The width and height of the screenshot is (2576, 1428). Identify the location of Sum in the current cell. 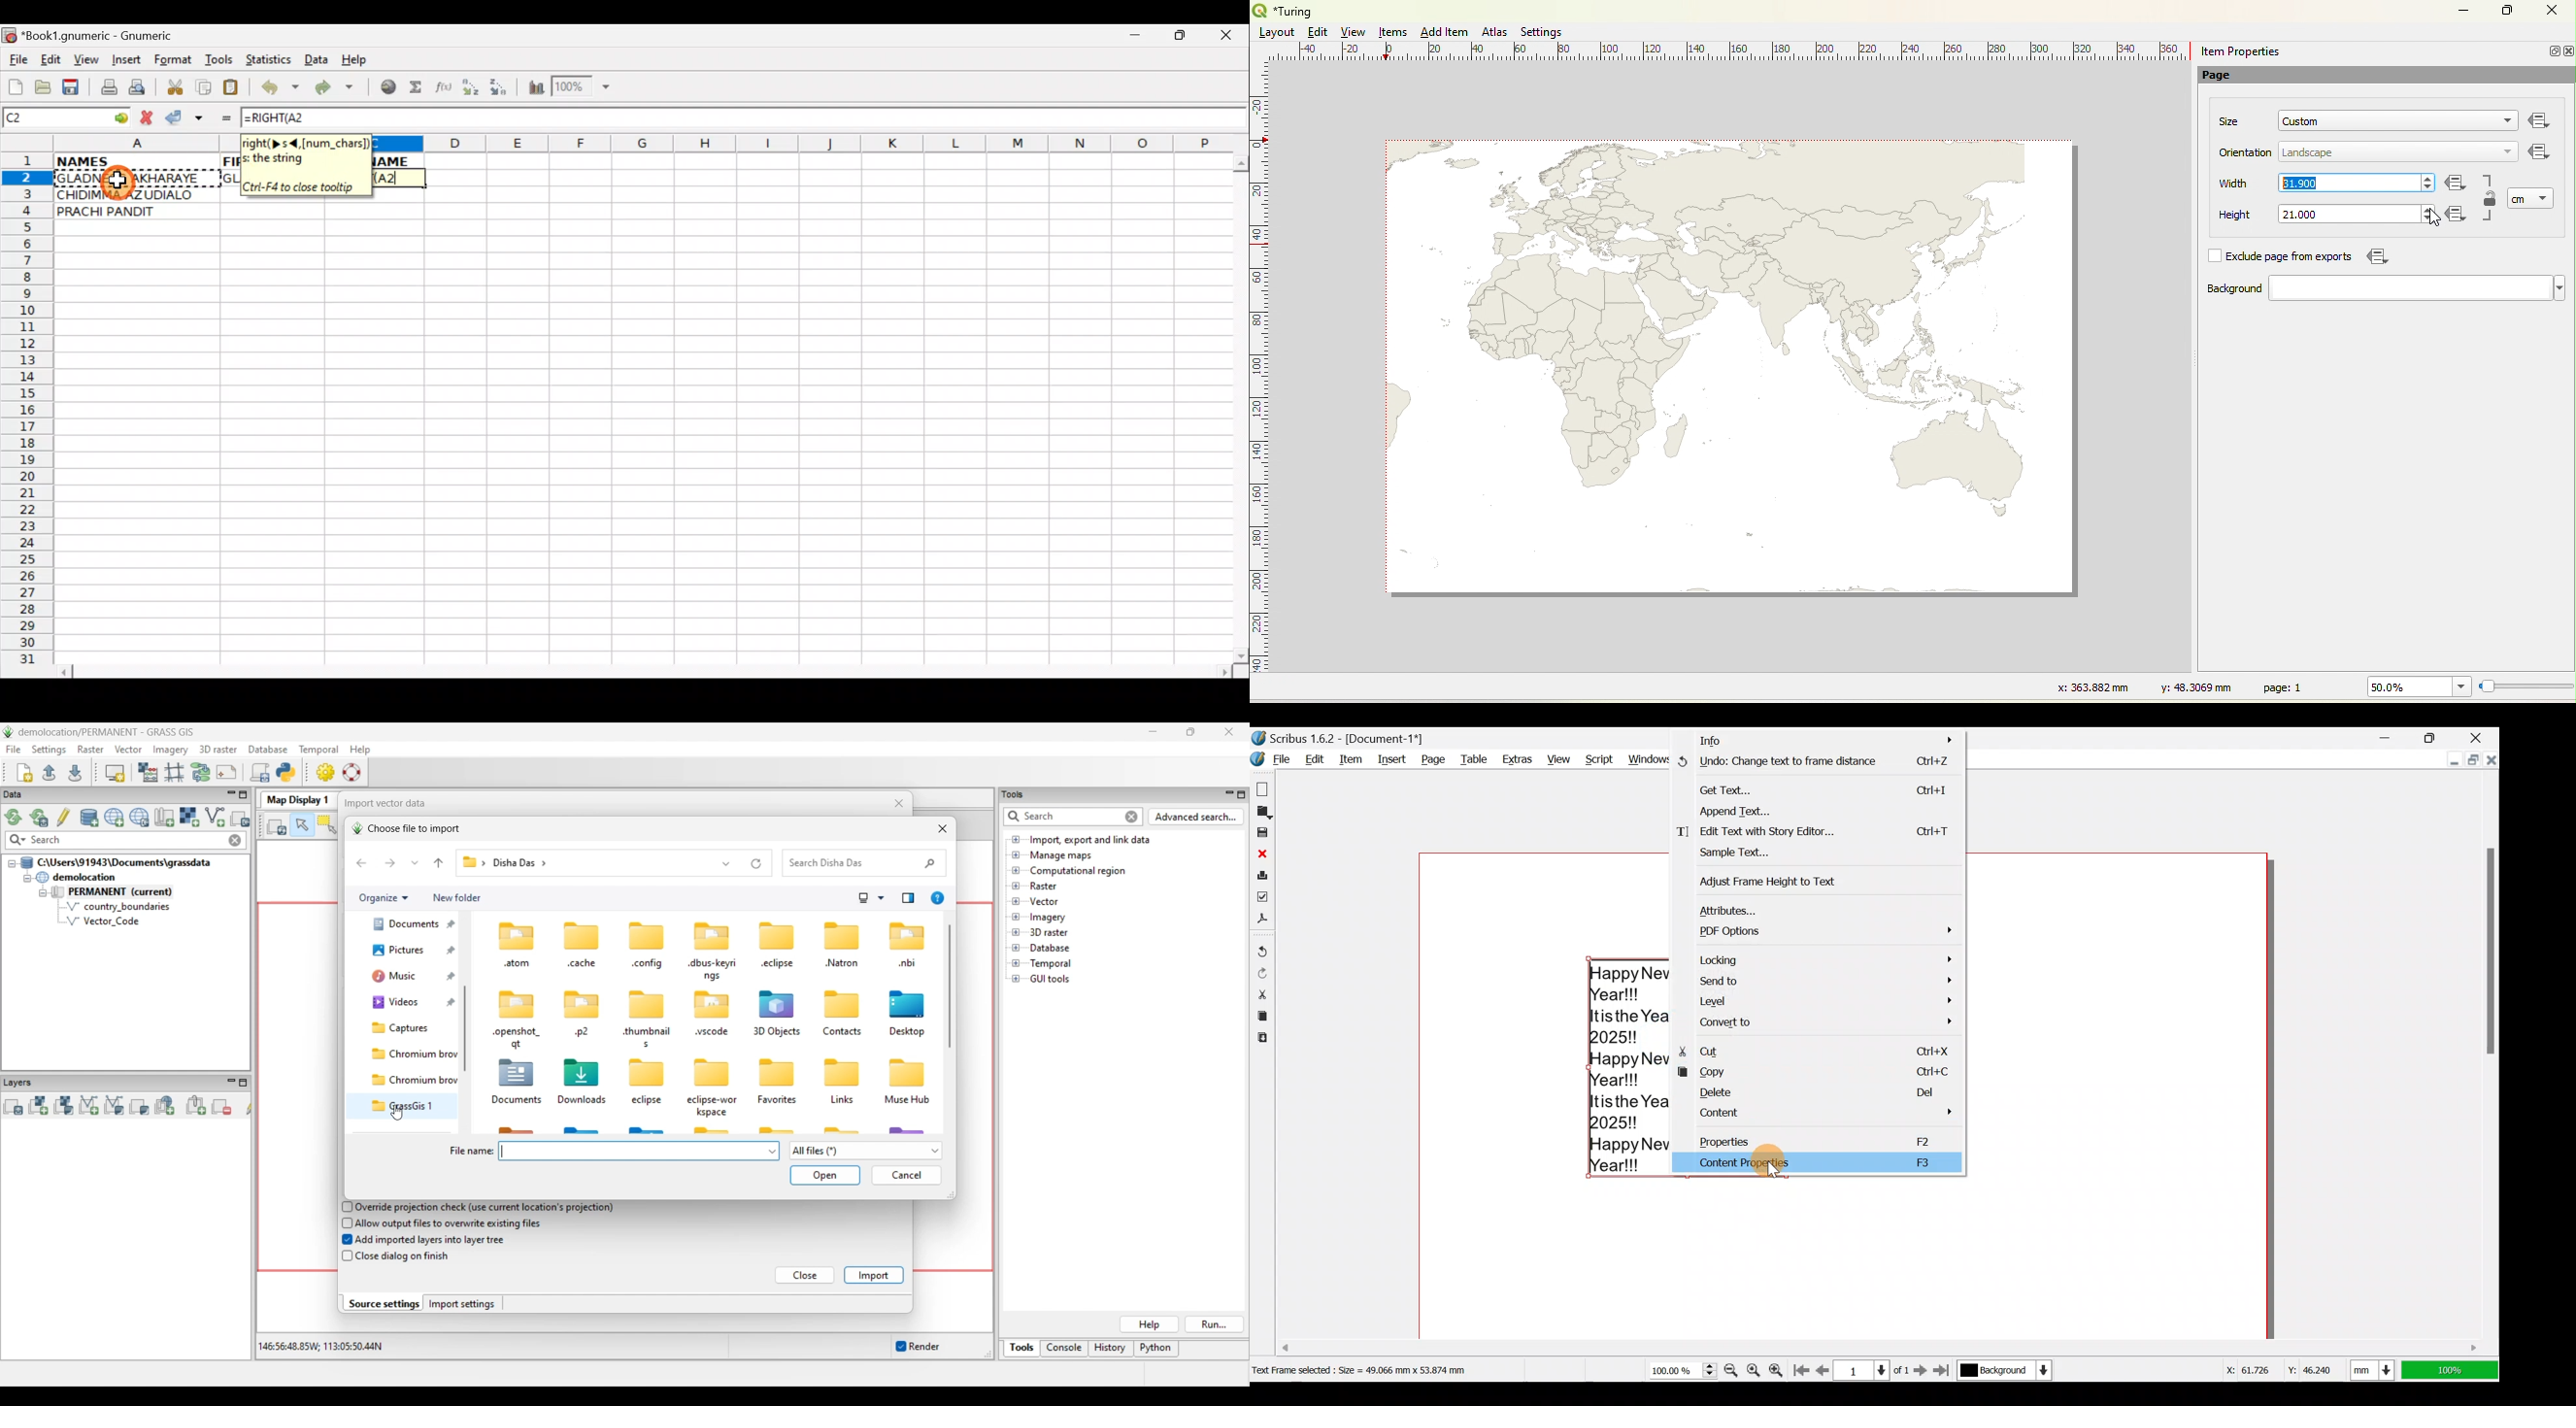
(420, 88).